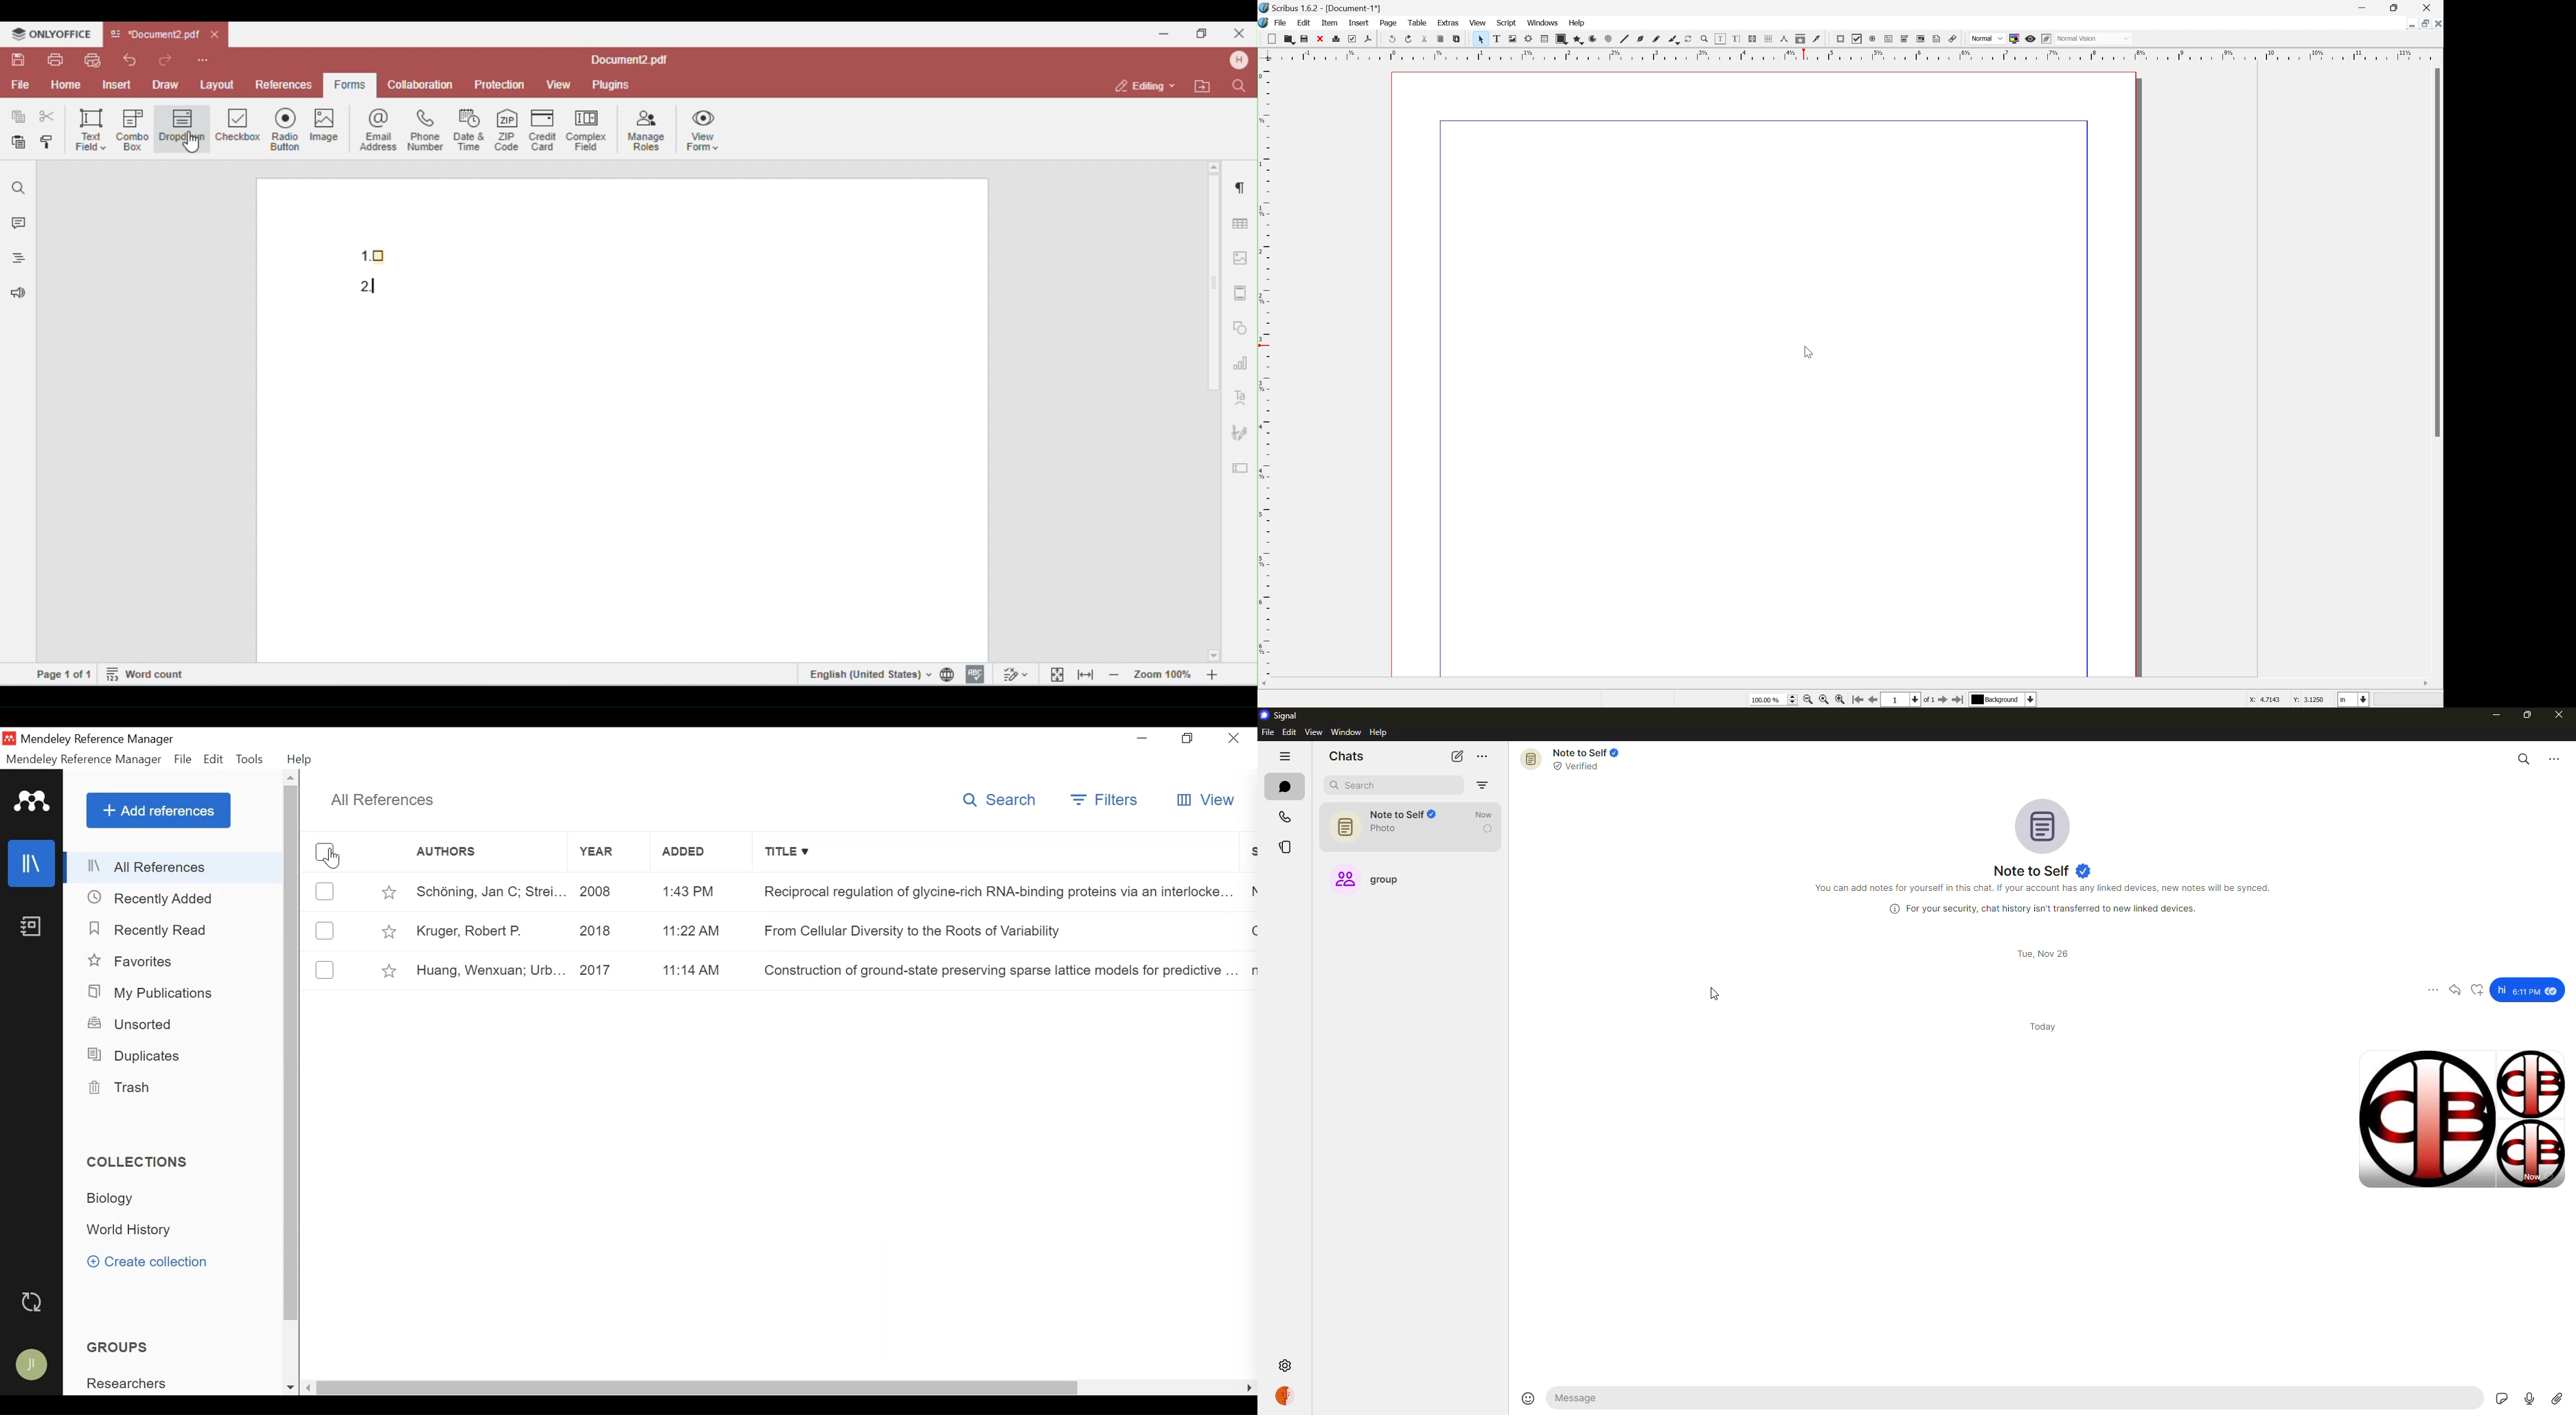 Image resolution: width=2576 pixels, height=1428 pixels. What do you see at coordinates (1528, 39) in the screenshot?
I see `render frame` at bounding box center [1528, 39].